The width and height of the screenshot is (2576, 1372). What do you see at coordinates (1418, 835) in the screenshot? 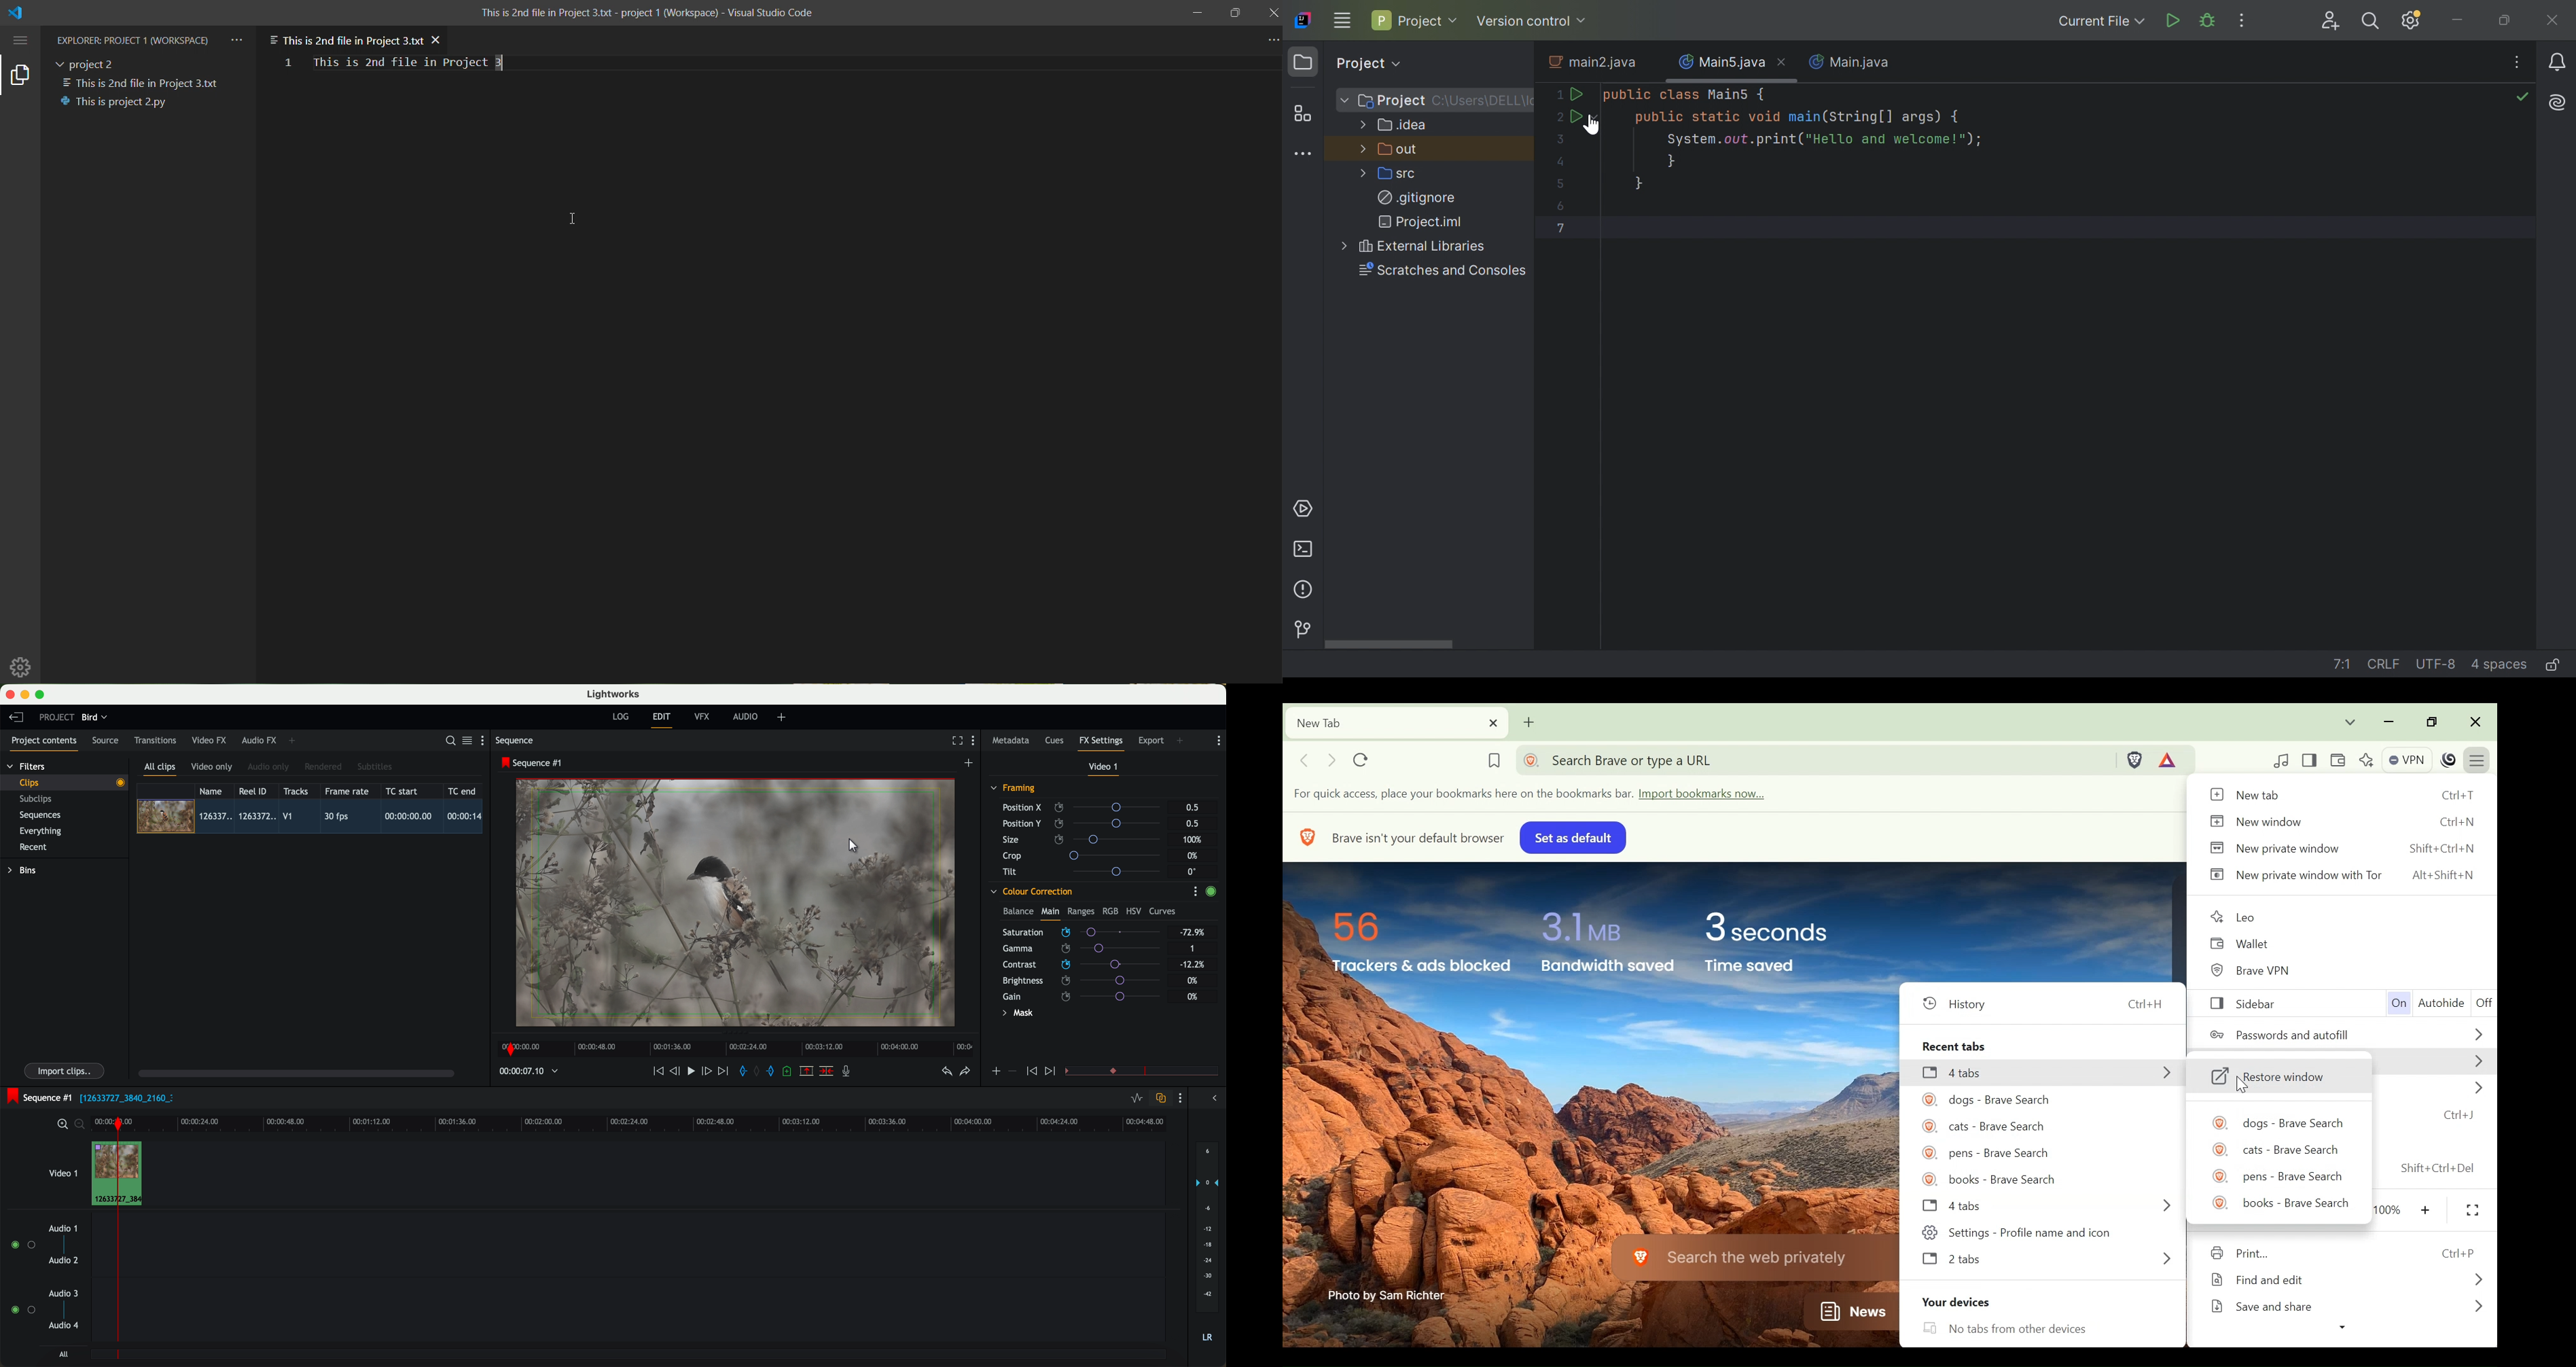
I see `Brave isn't your default browser` at bounding box center [1418, 835].